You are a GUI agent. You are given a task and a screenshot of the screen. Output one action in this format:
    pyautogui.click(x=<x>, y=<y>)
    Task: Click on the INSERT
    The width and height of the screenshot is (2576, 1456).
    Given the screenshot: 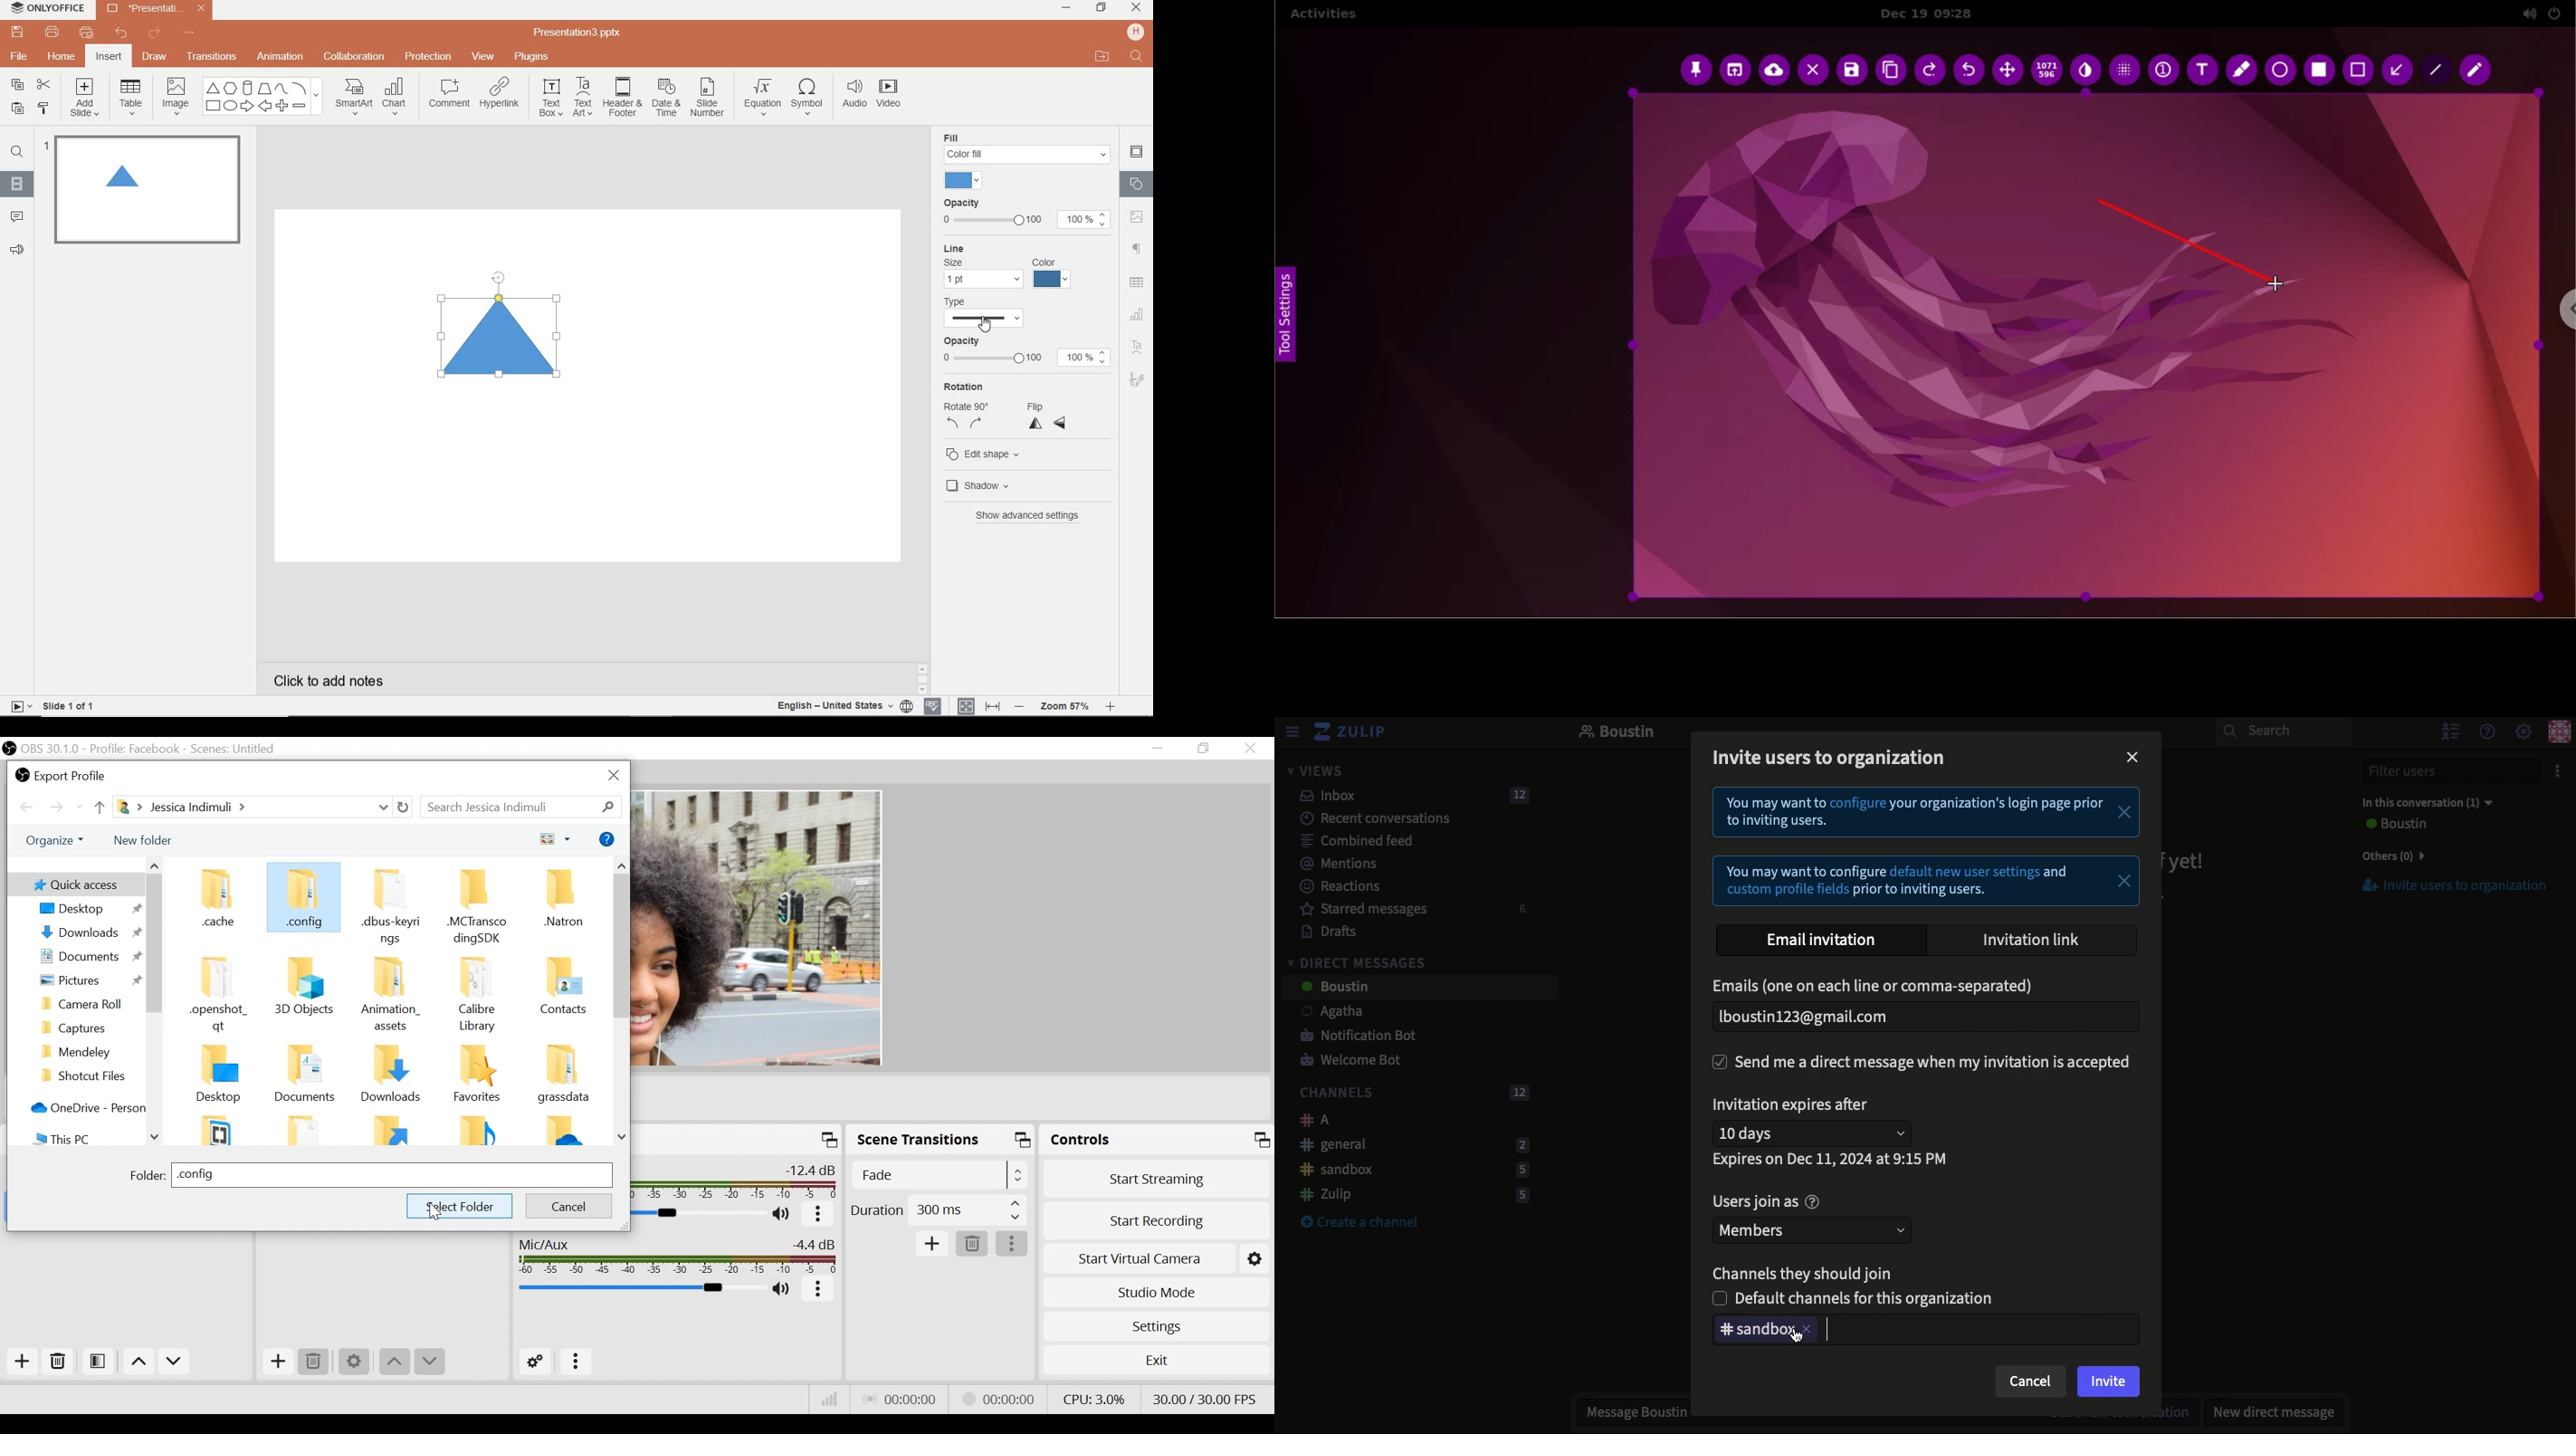 What is the action you would take?
    pyautogui.click(x=108, y=58)
    